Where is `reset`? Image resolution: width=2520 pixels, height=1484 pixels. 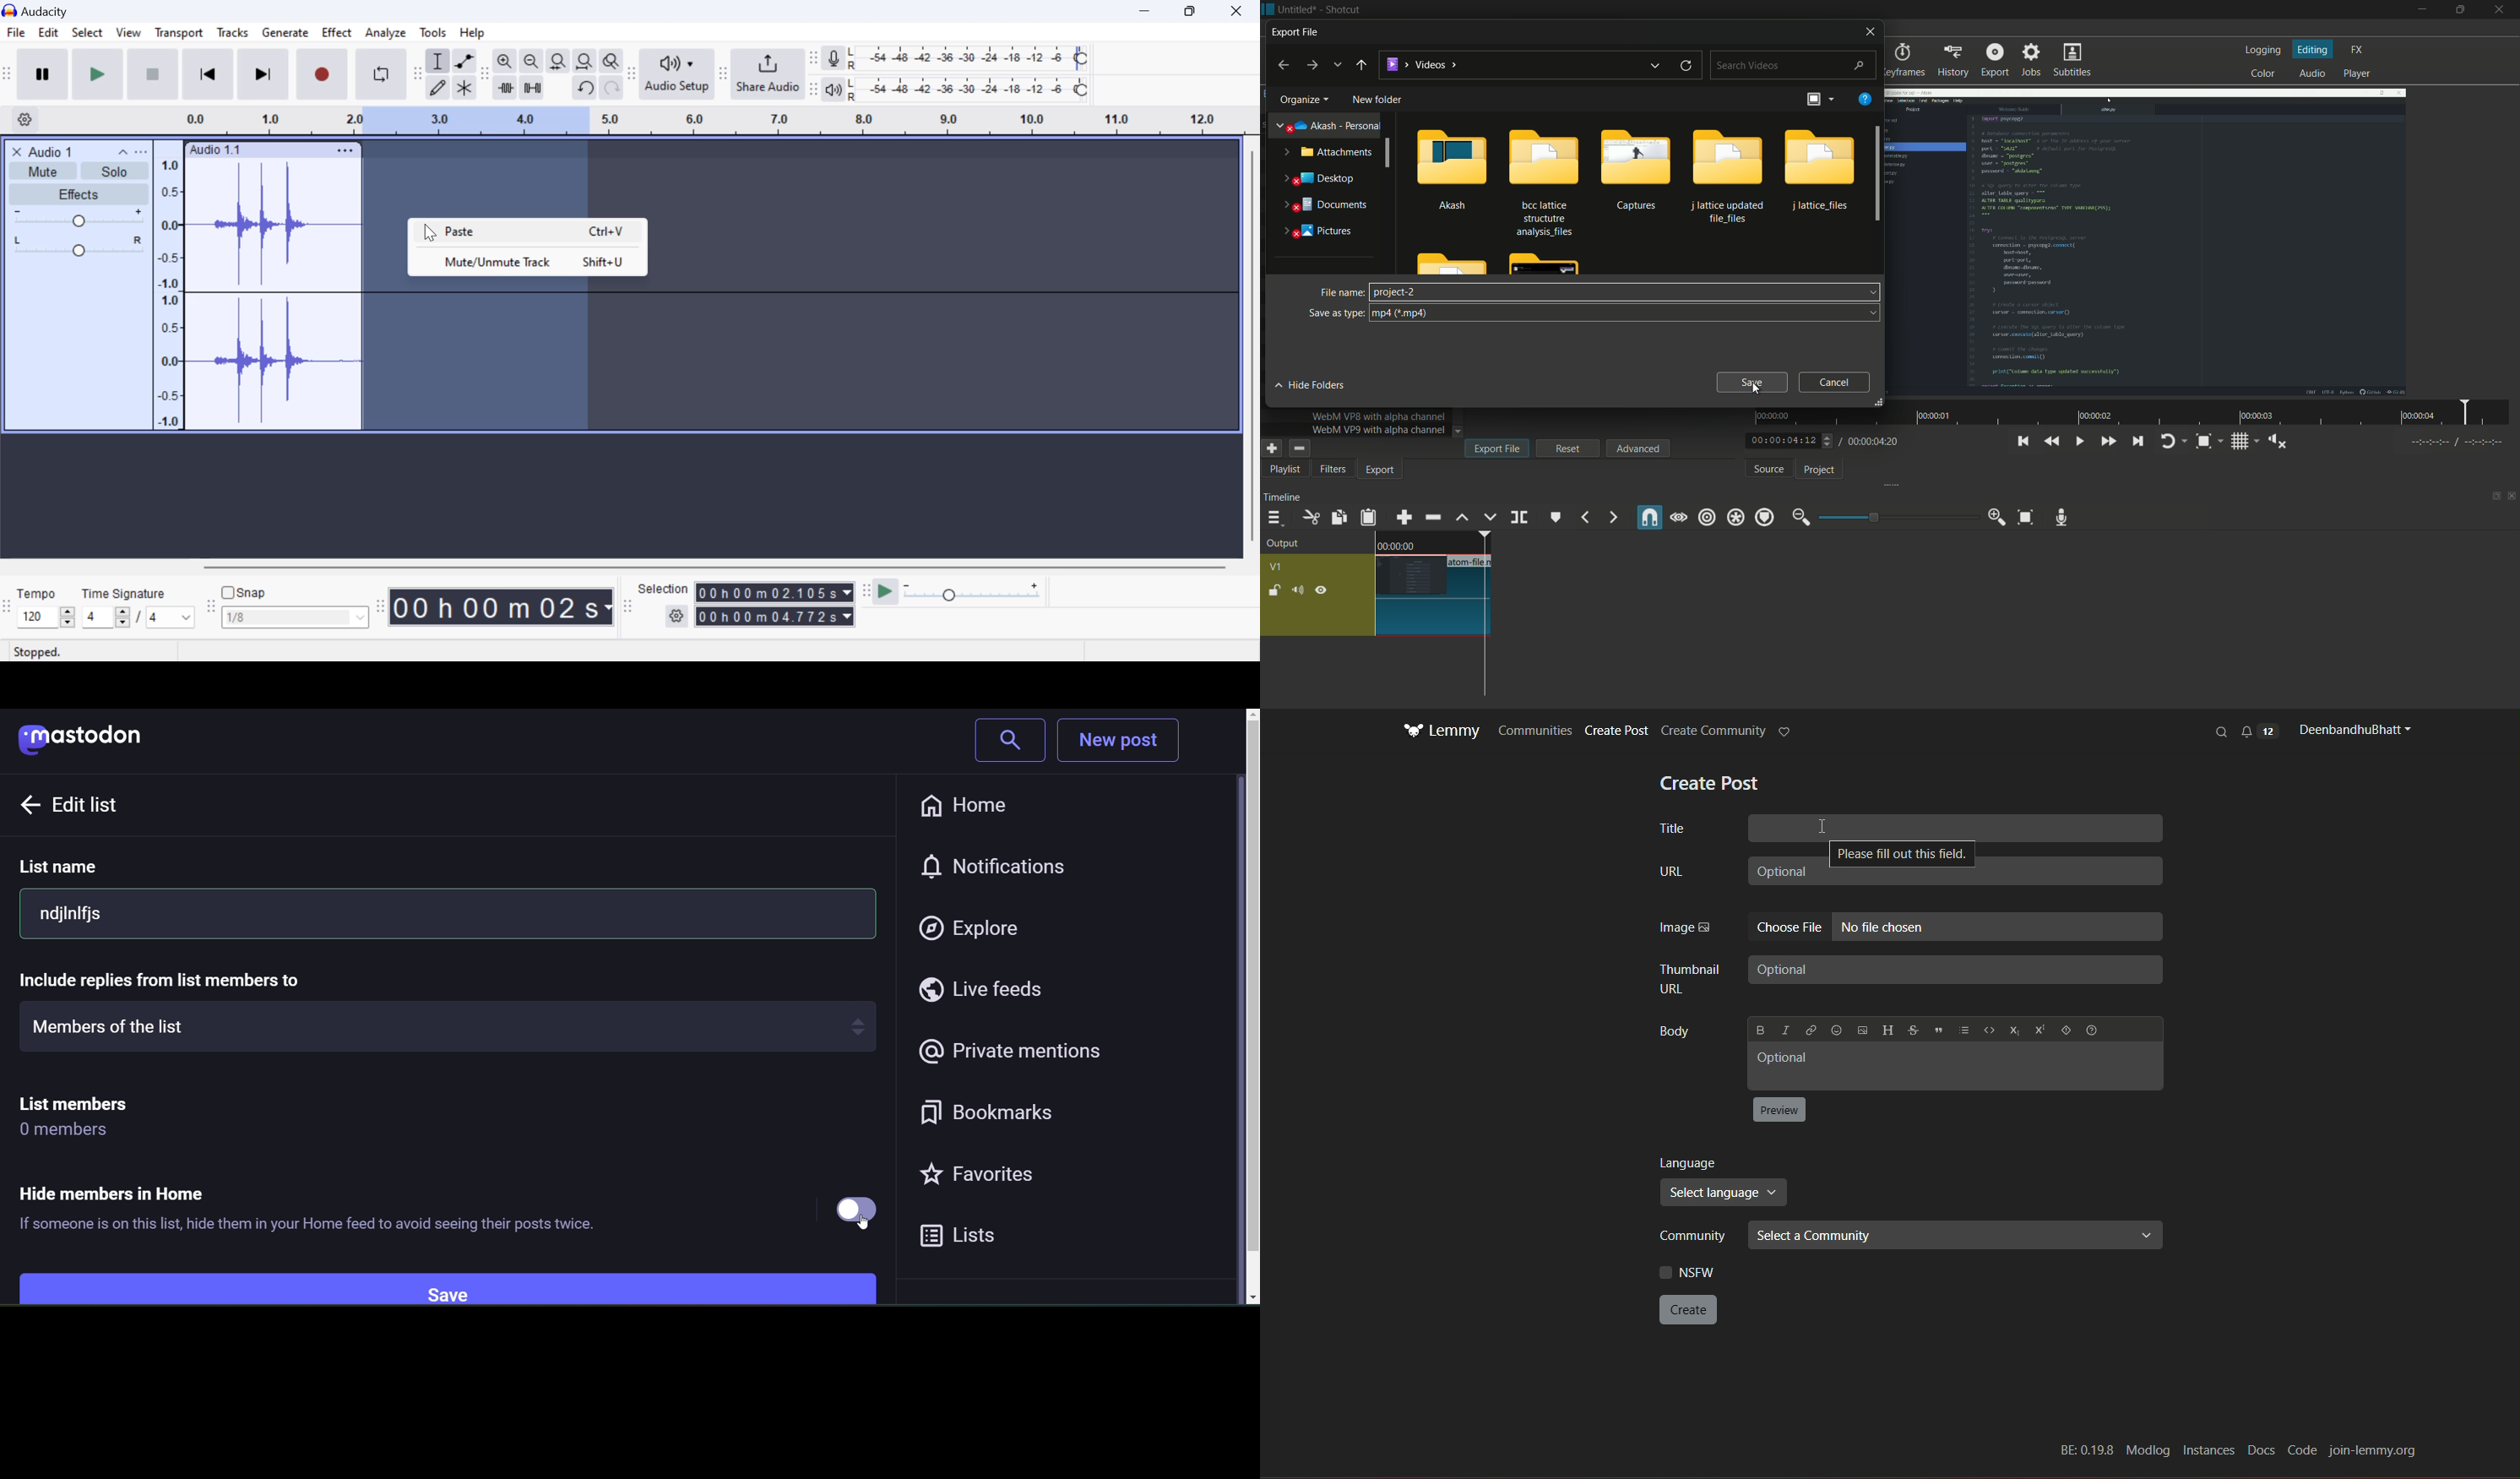
reset is located at coordinates (1568, 448).